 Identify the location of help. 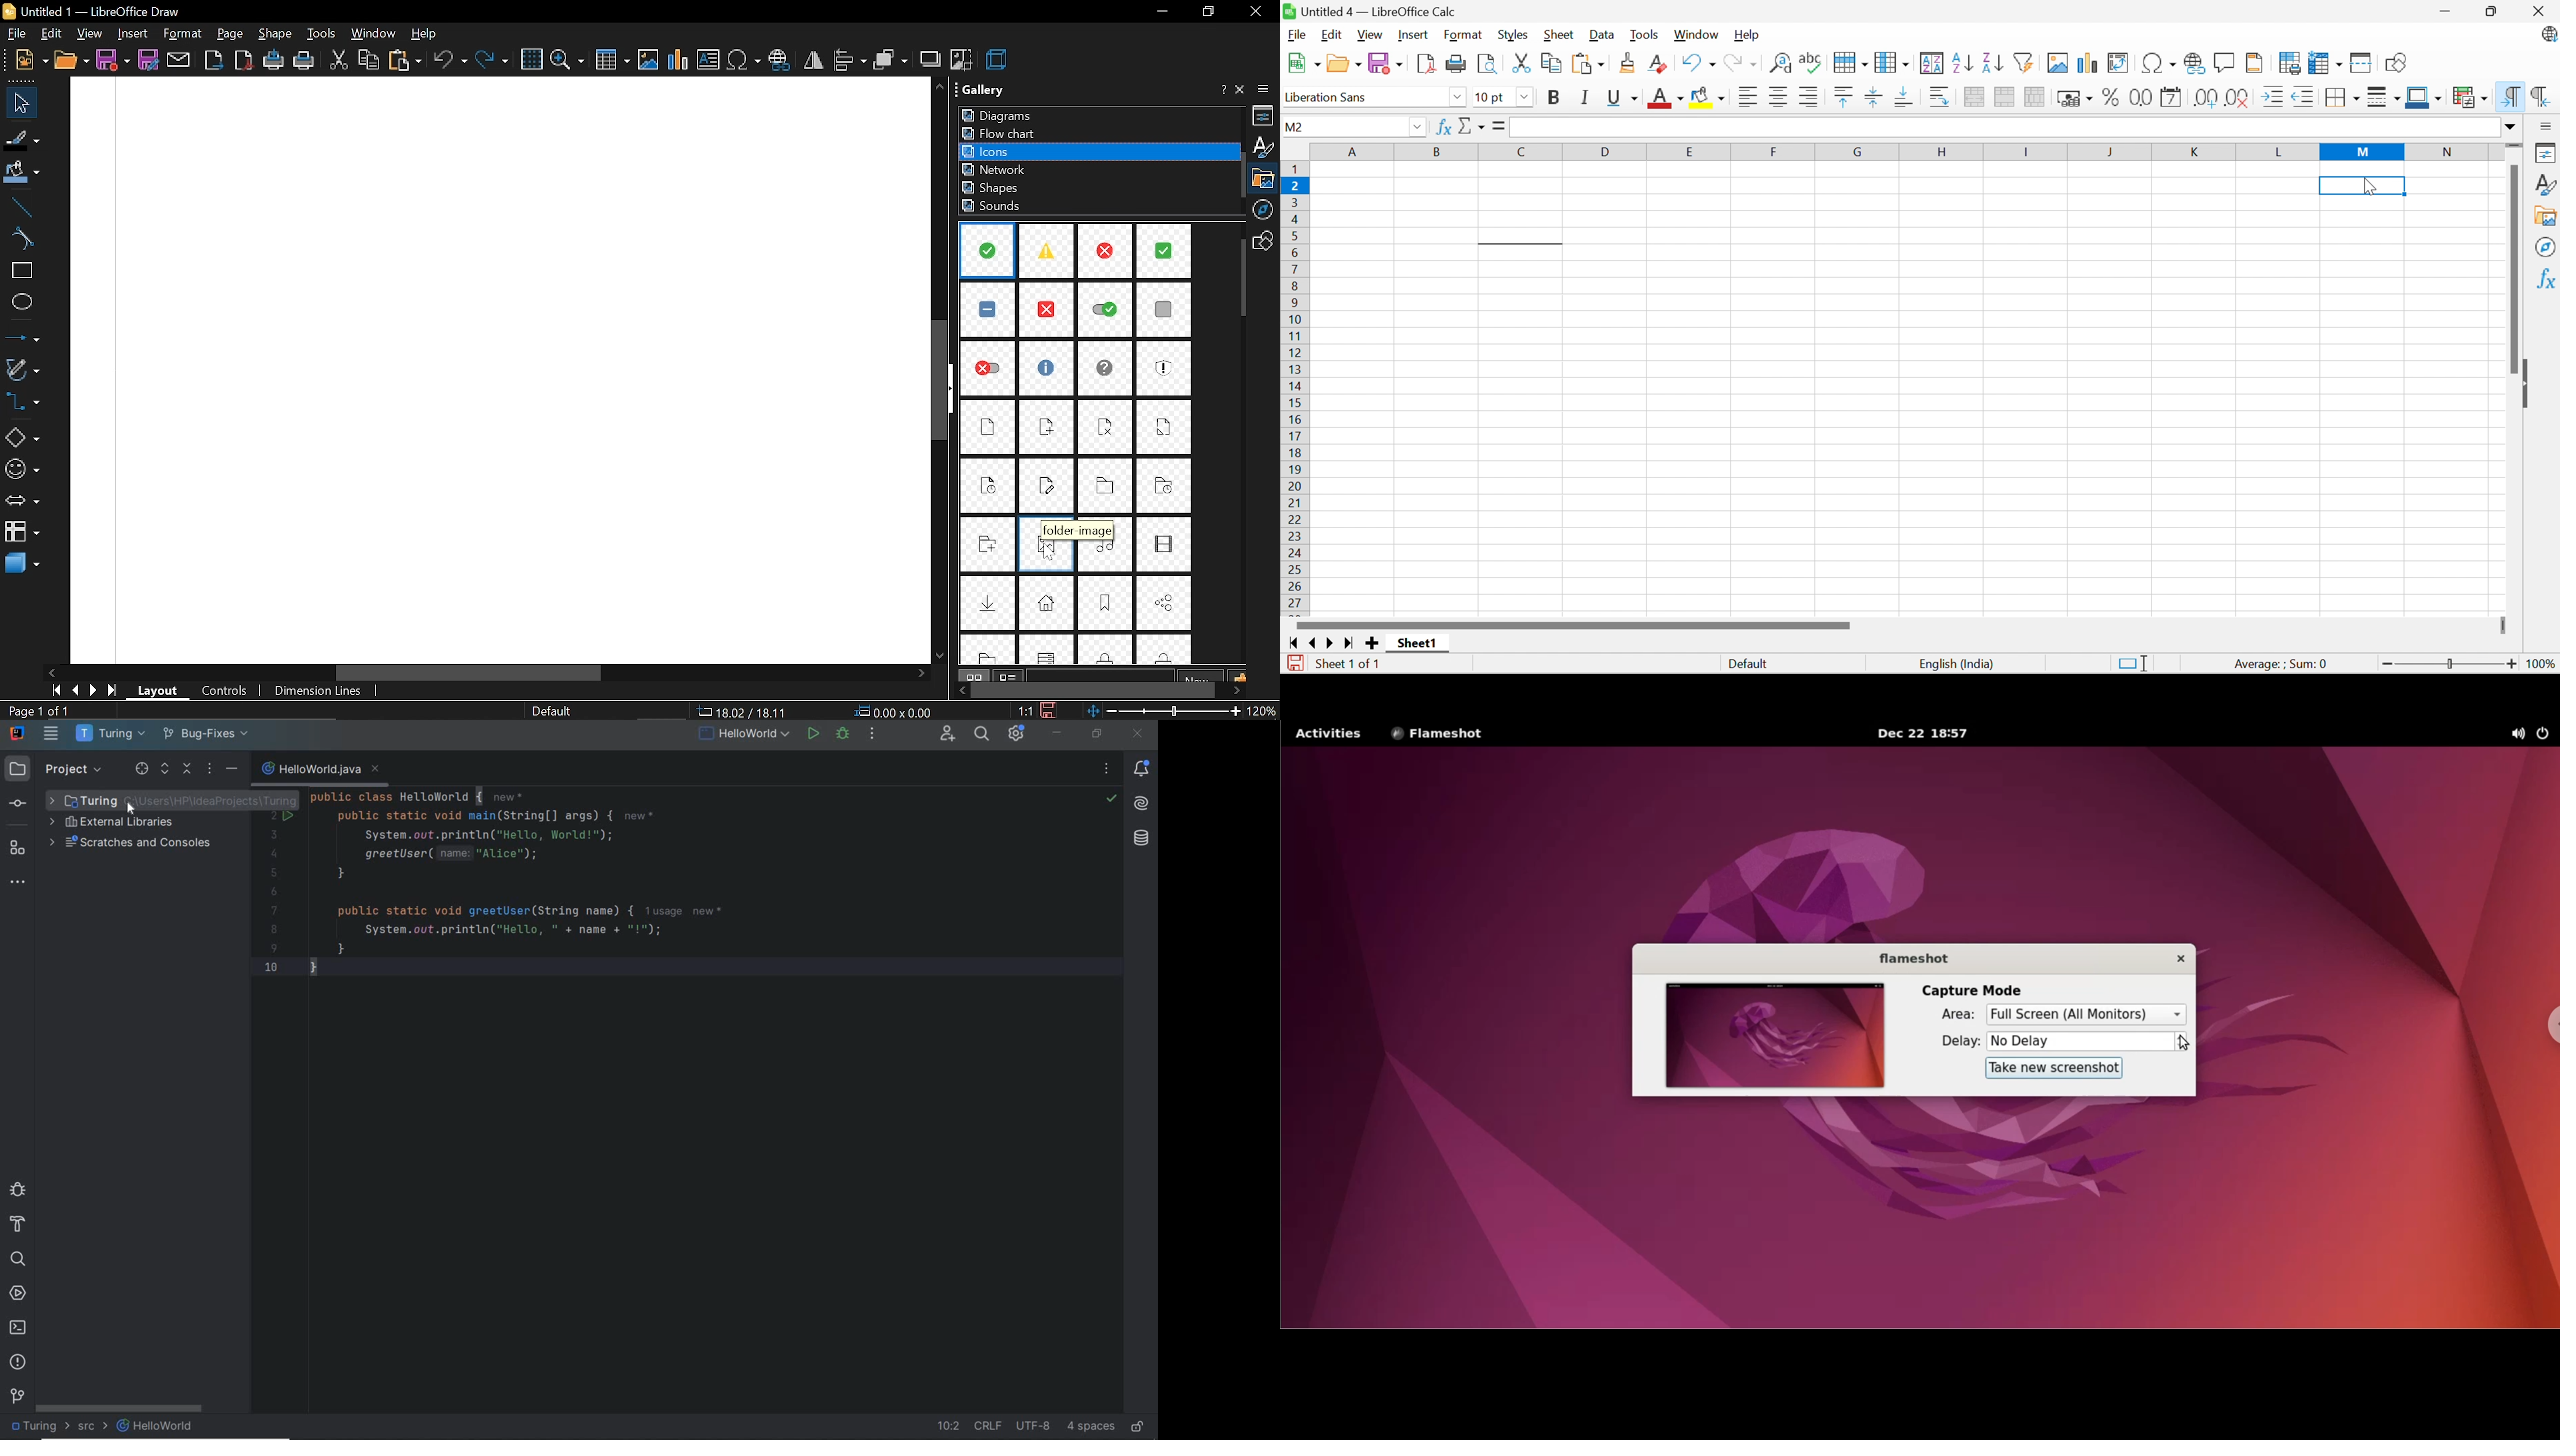
(1221, 92).